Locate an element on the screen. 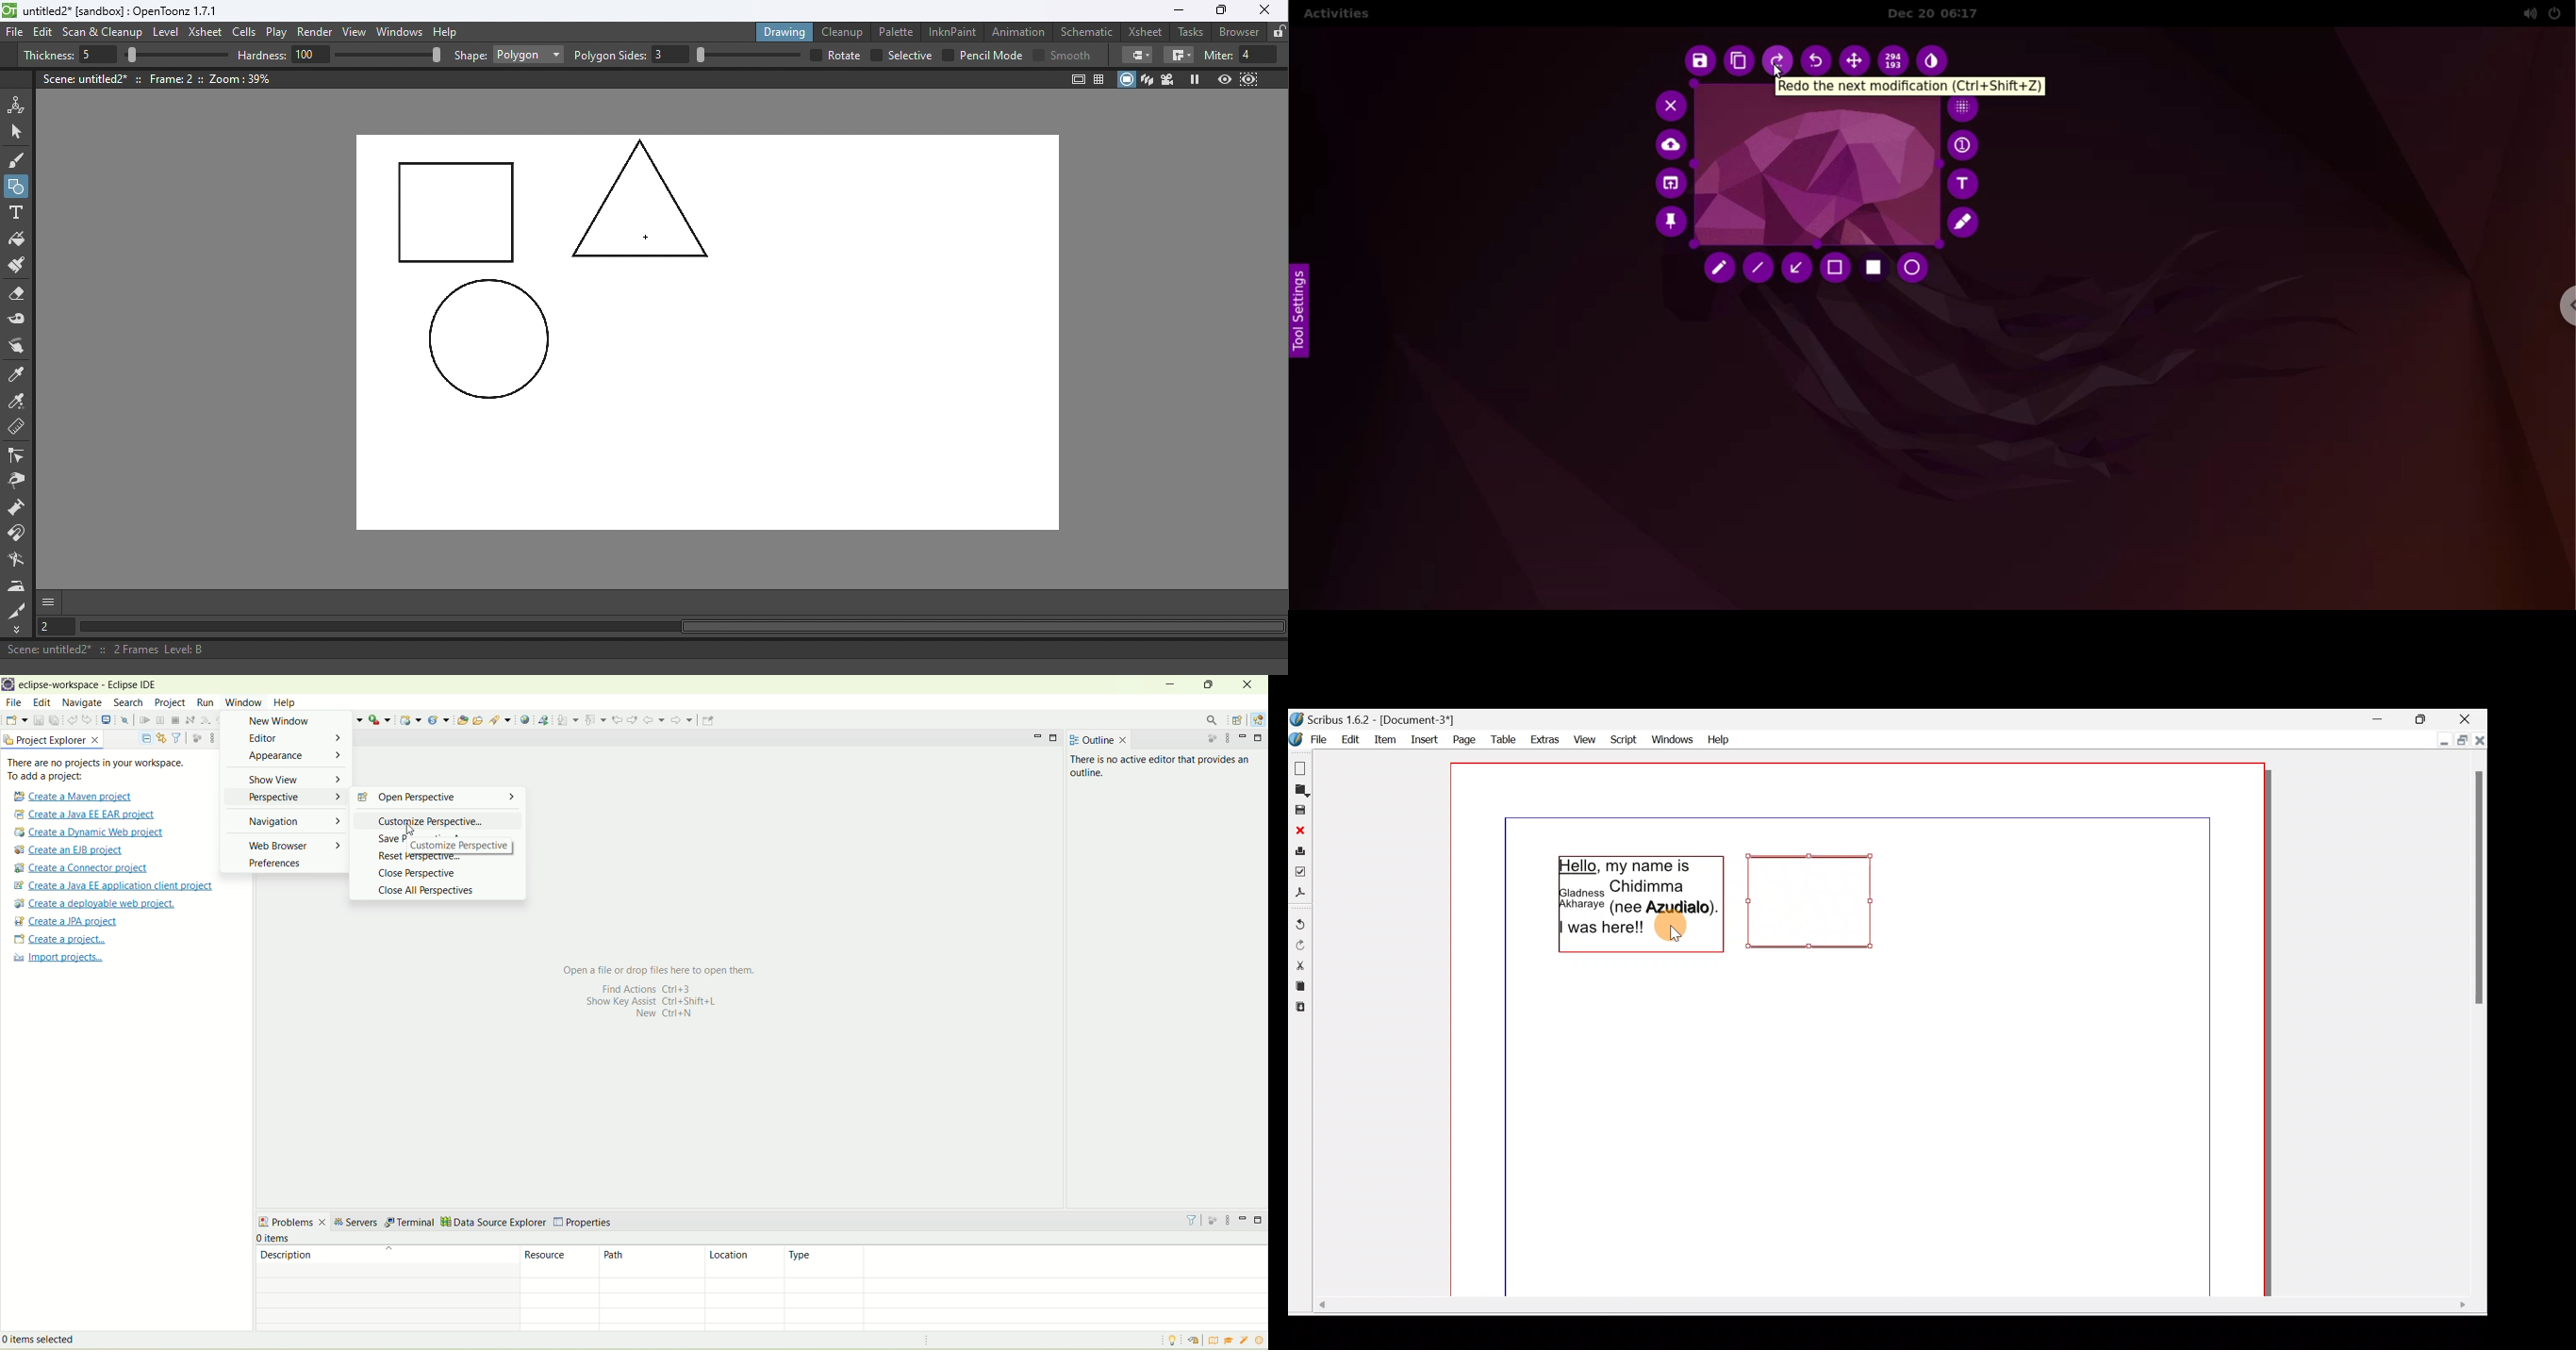 The height and width of the screenshot is (1372, 2576). data source explorer is located at coordinates (493, 1221).